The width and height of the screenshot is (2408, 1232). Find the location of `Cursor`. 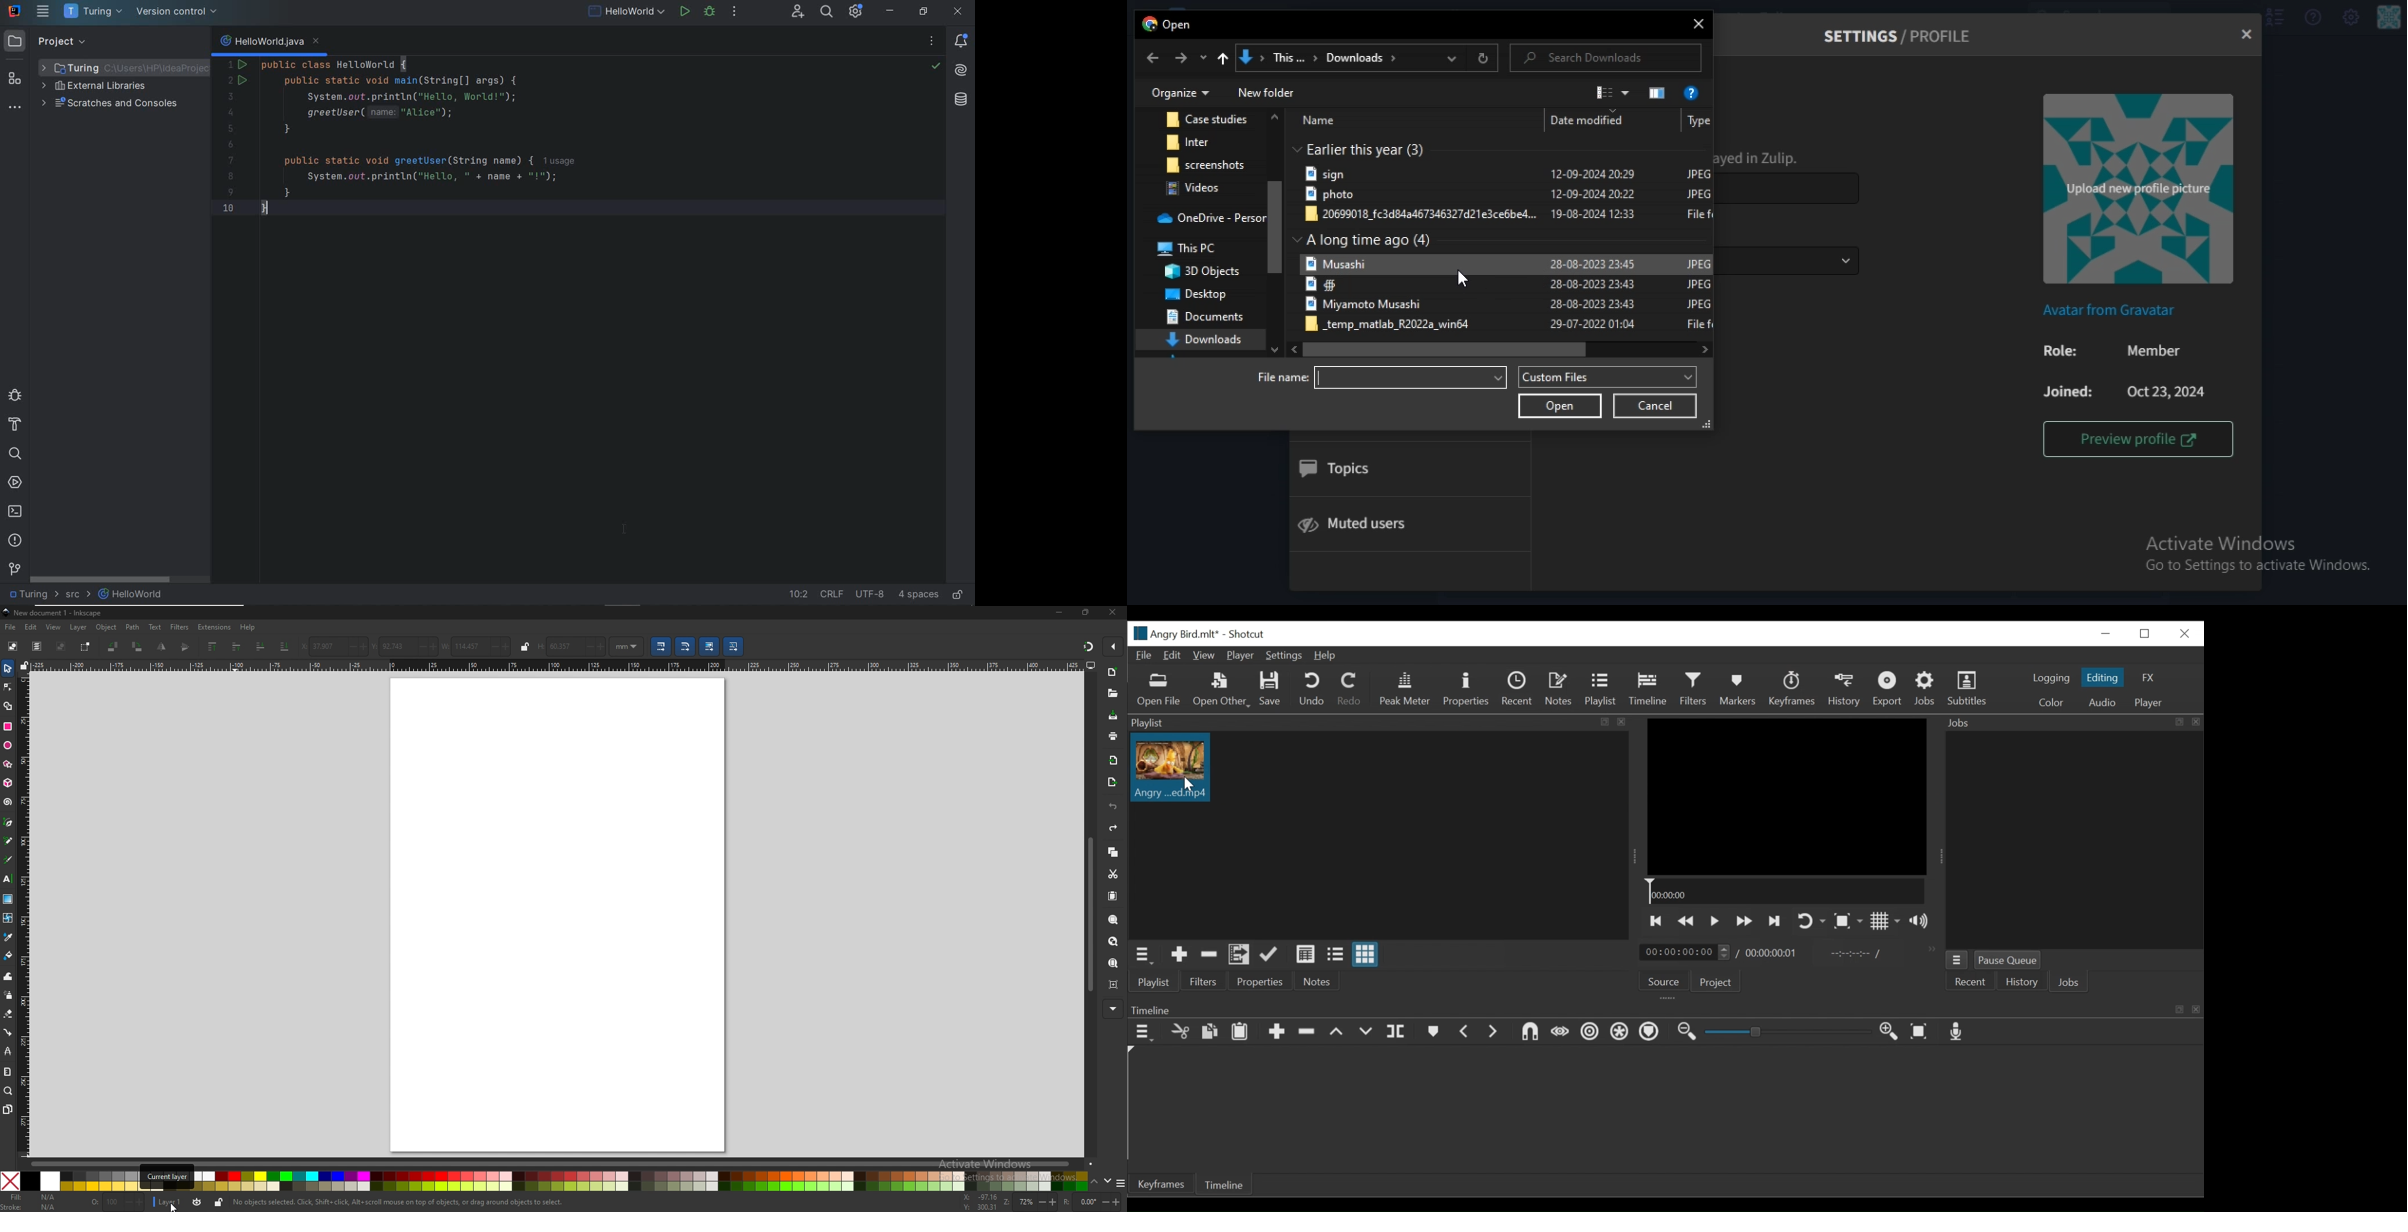

Cursor is located at coordinates (1654, 692).